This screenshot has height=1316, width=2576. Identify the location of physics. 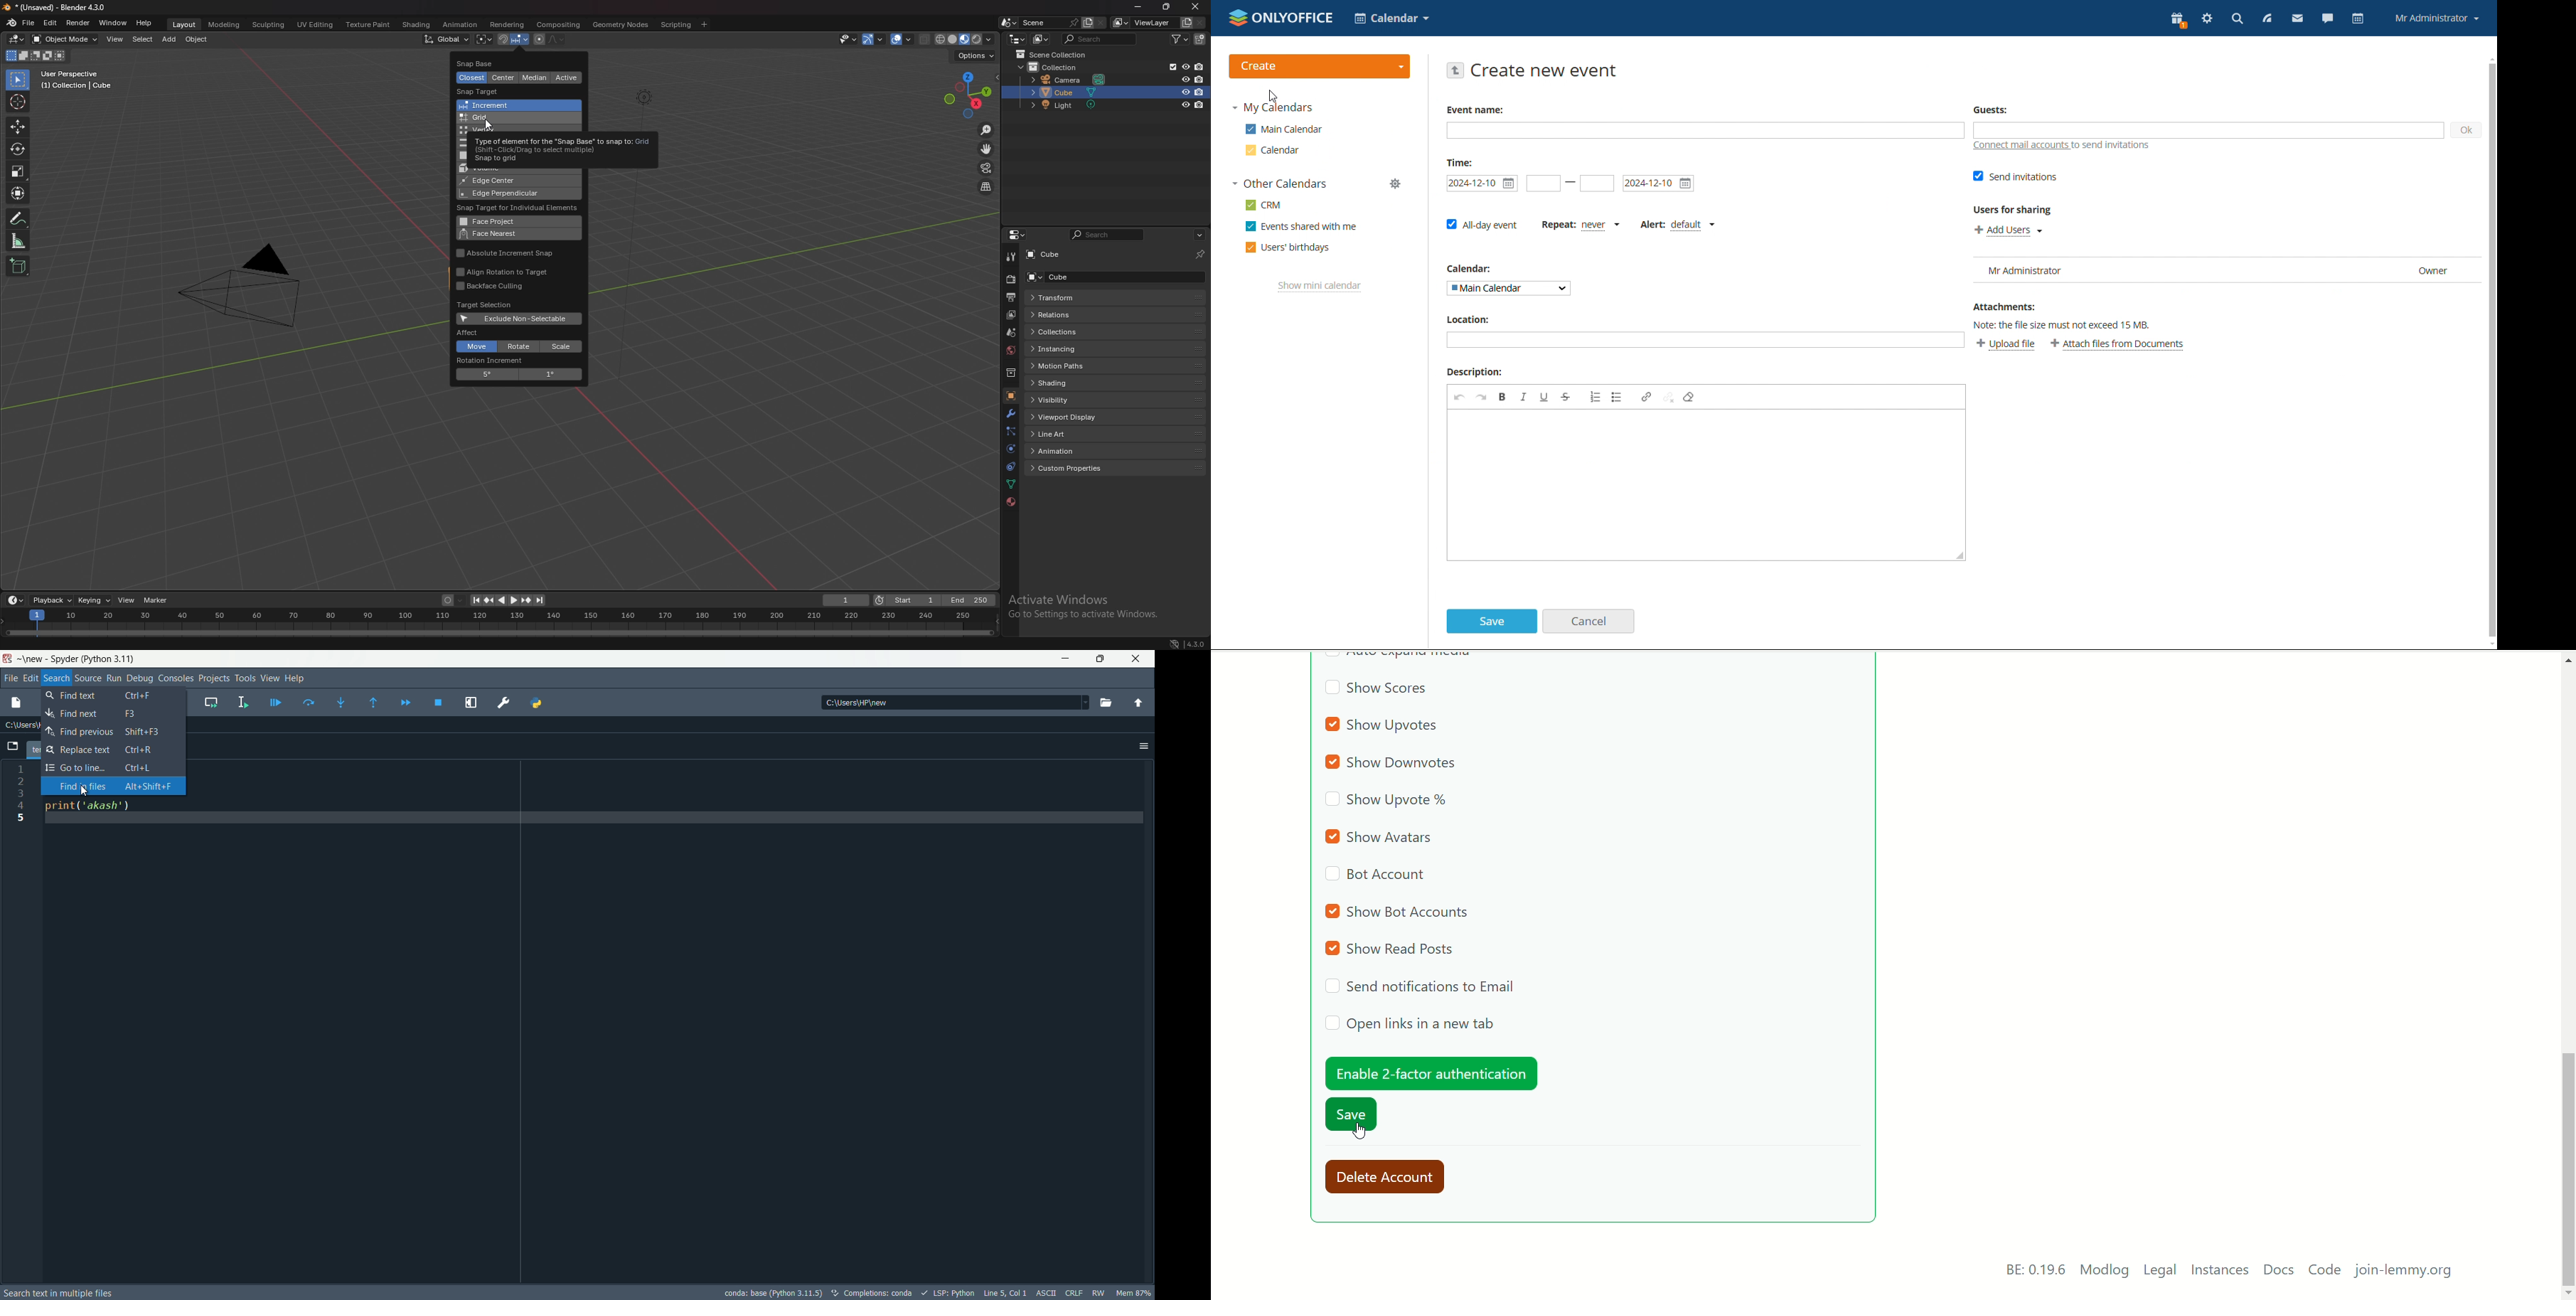
(1011, 449).